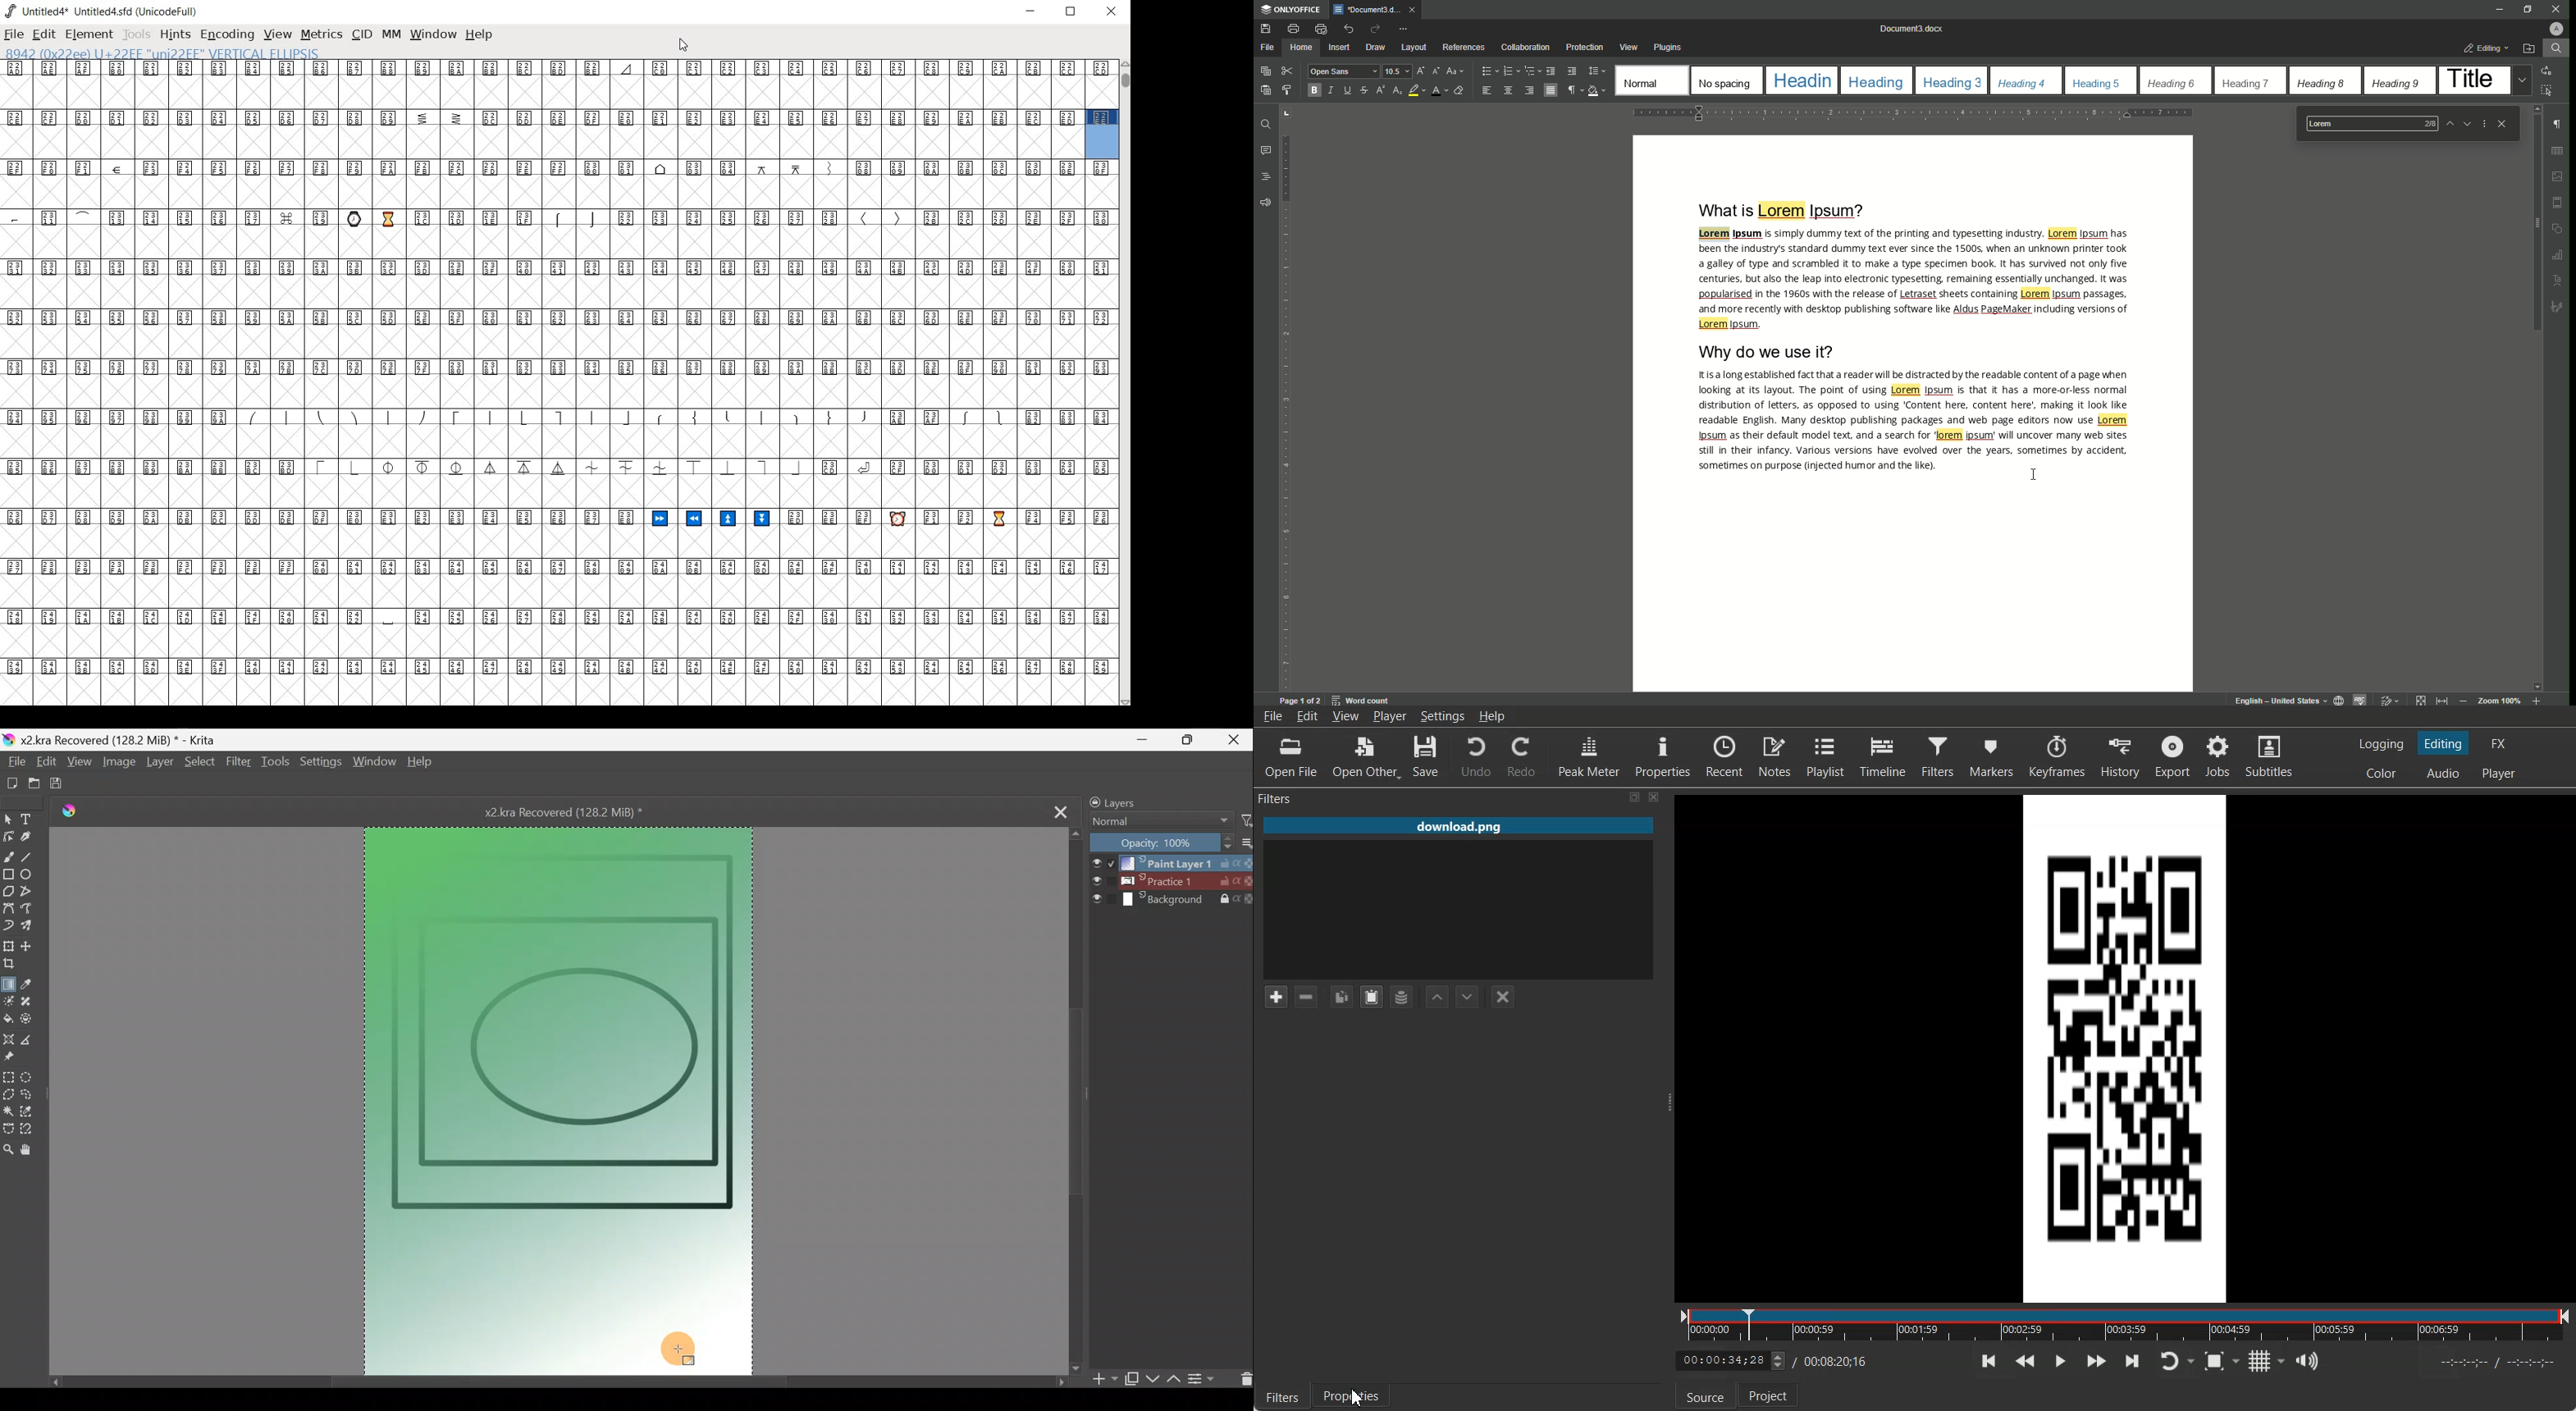 This screenshot has height=1428, width=2576. What do you see at coordinates (8, 1021) in the screenshot?
I see `Fill a contiguous area of colour with colour/fill a selection` at bounding box center [8, 1021].